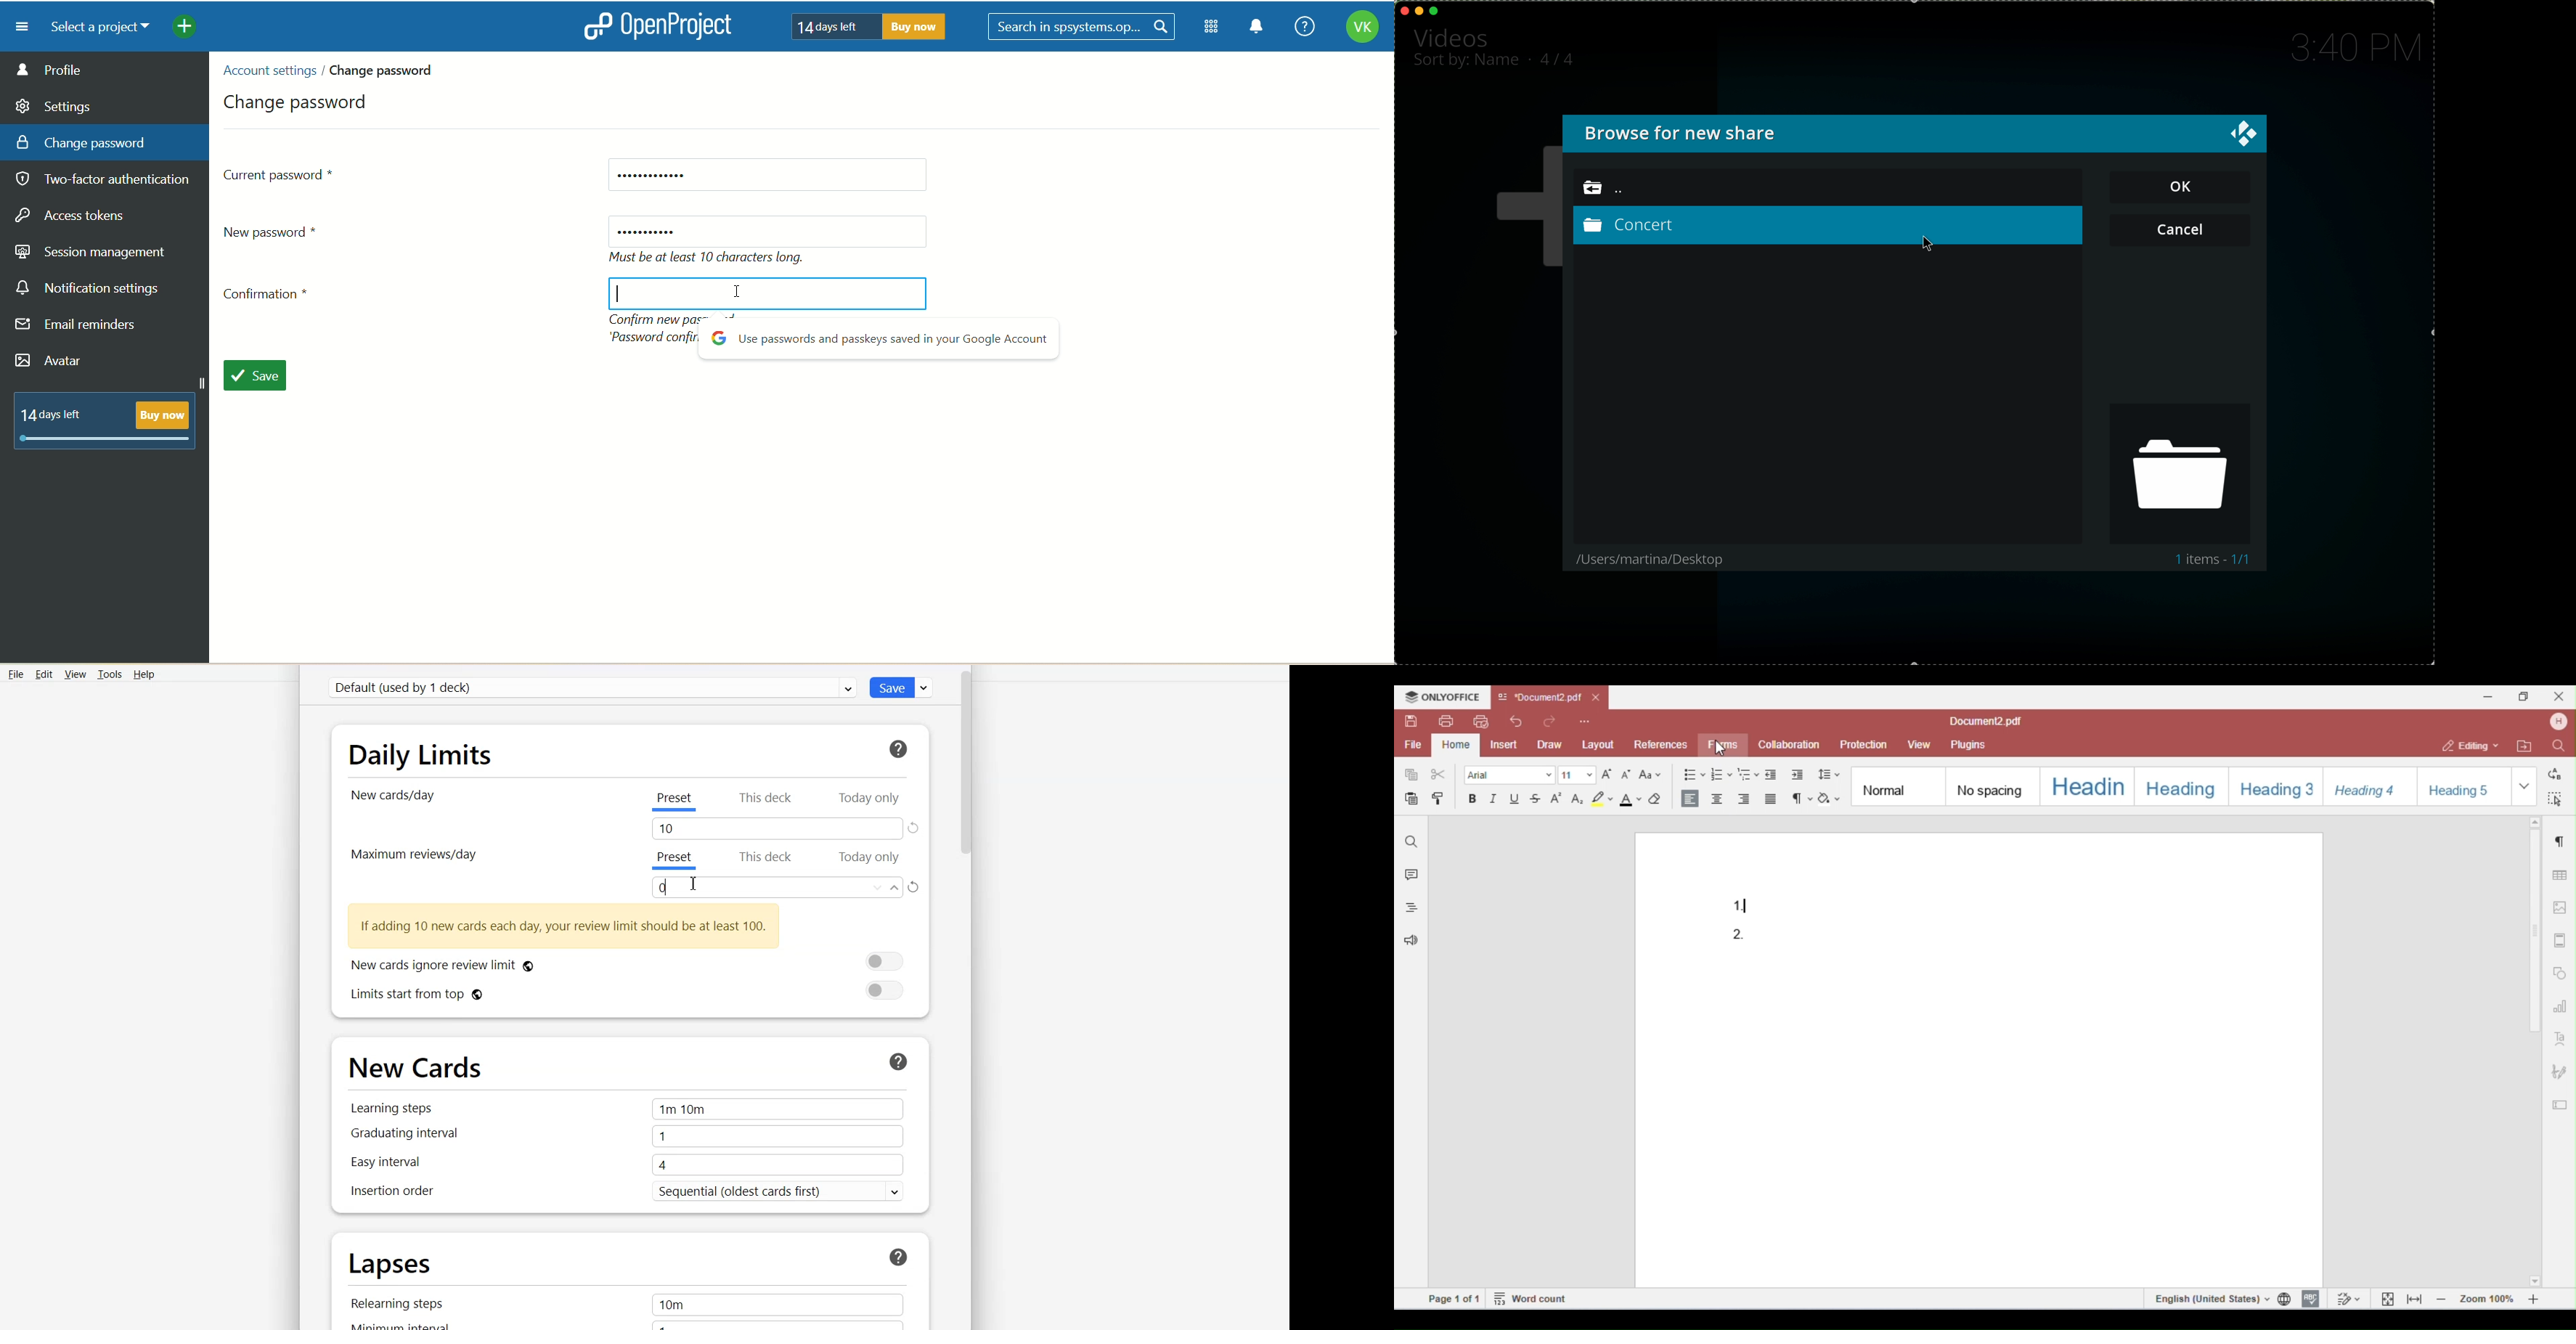 This screenshot has width=2576, height=1344. What do you see at coordinates (777, 829) in the screenshot?
I see `Tab` at bounding box center [777, 829].